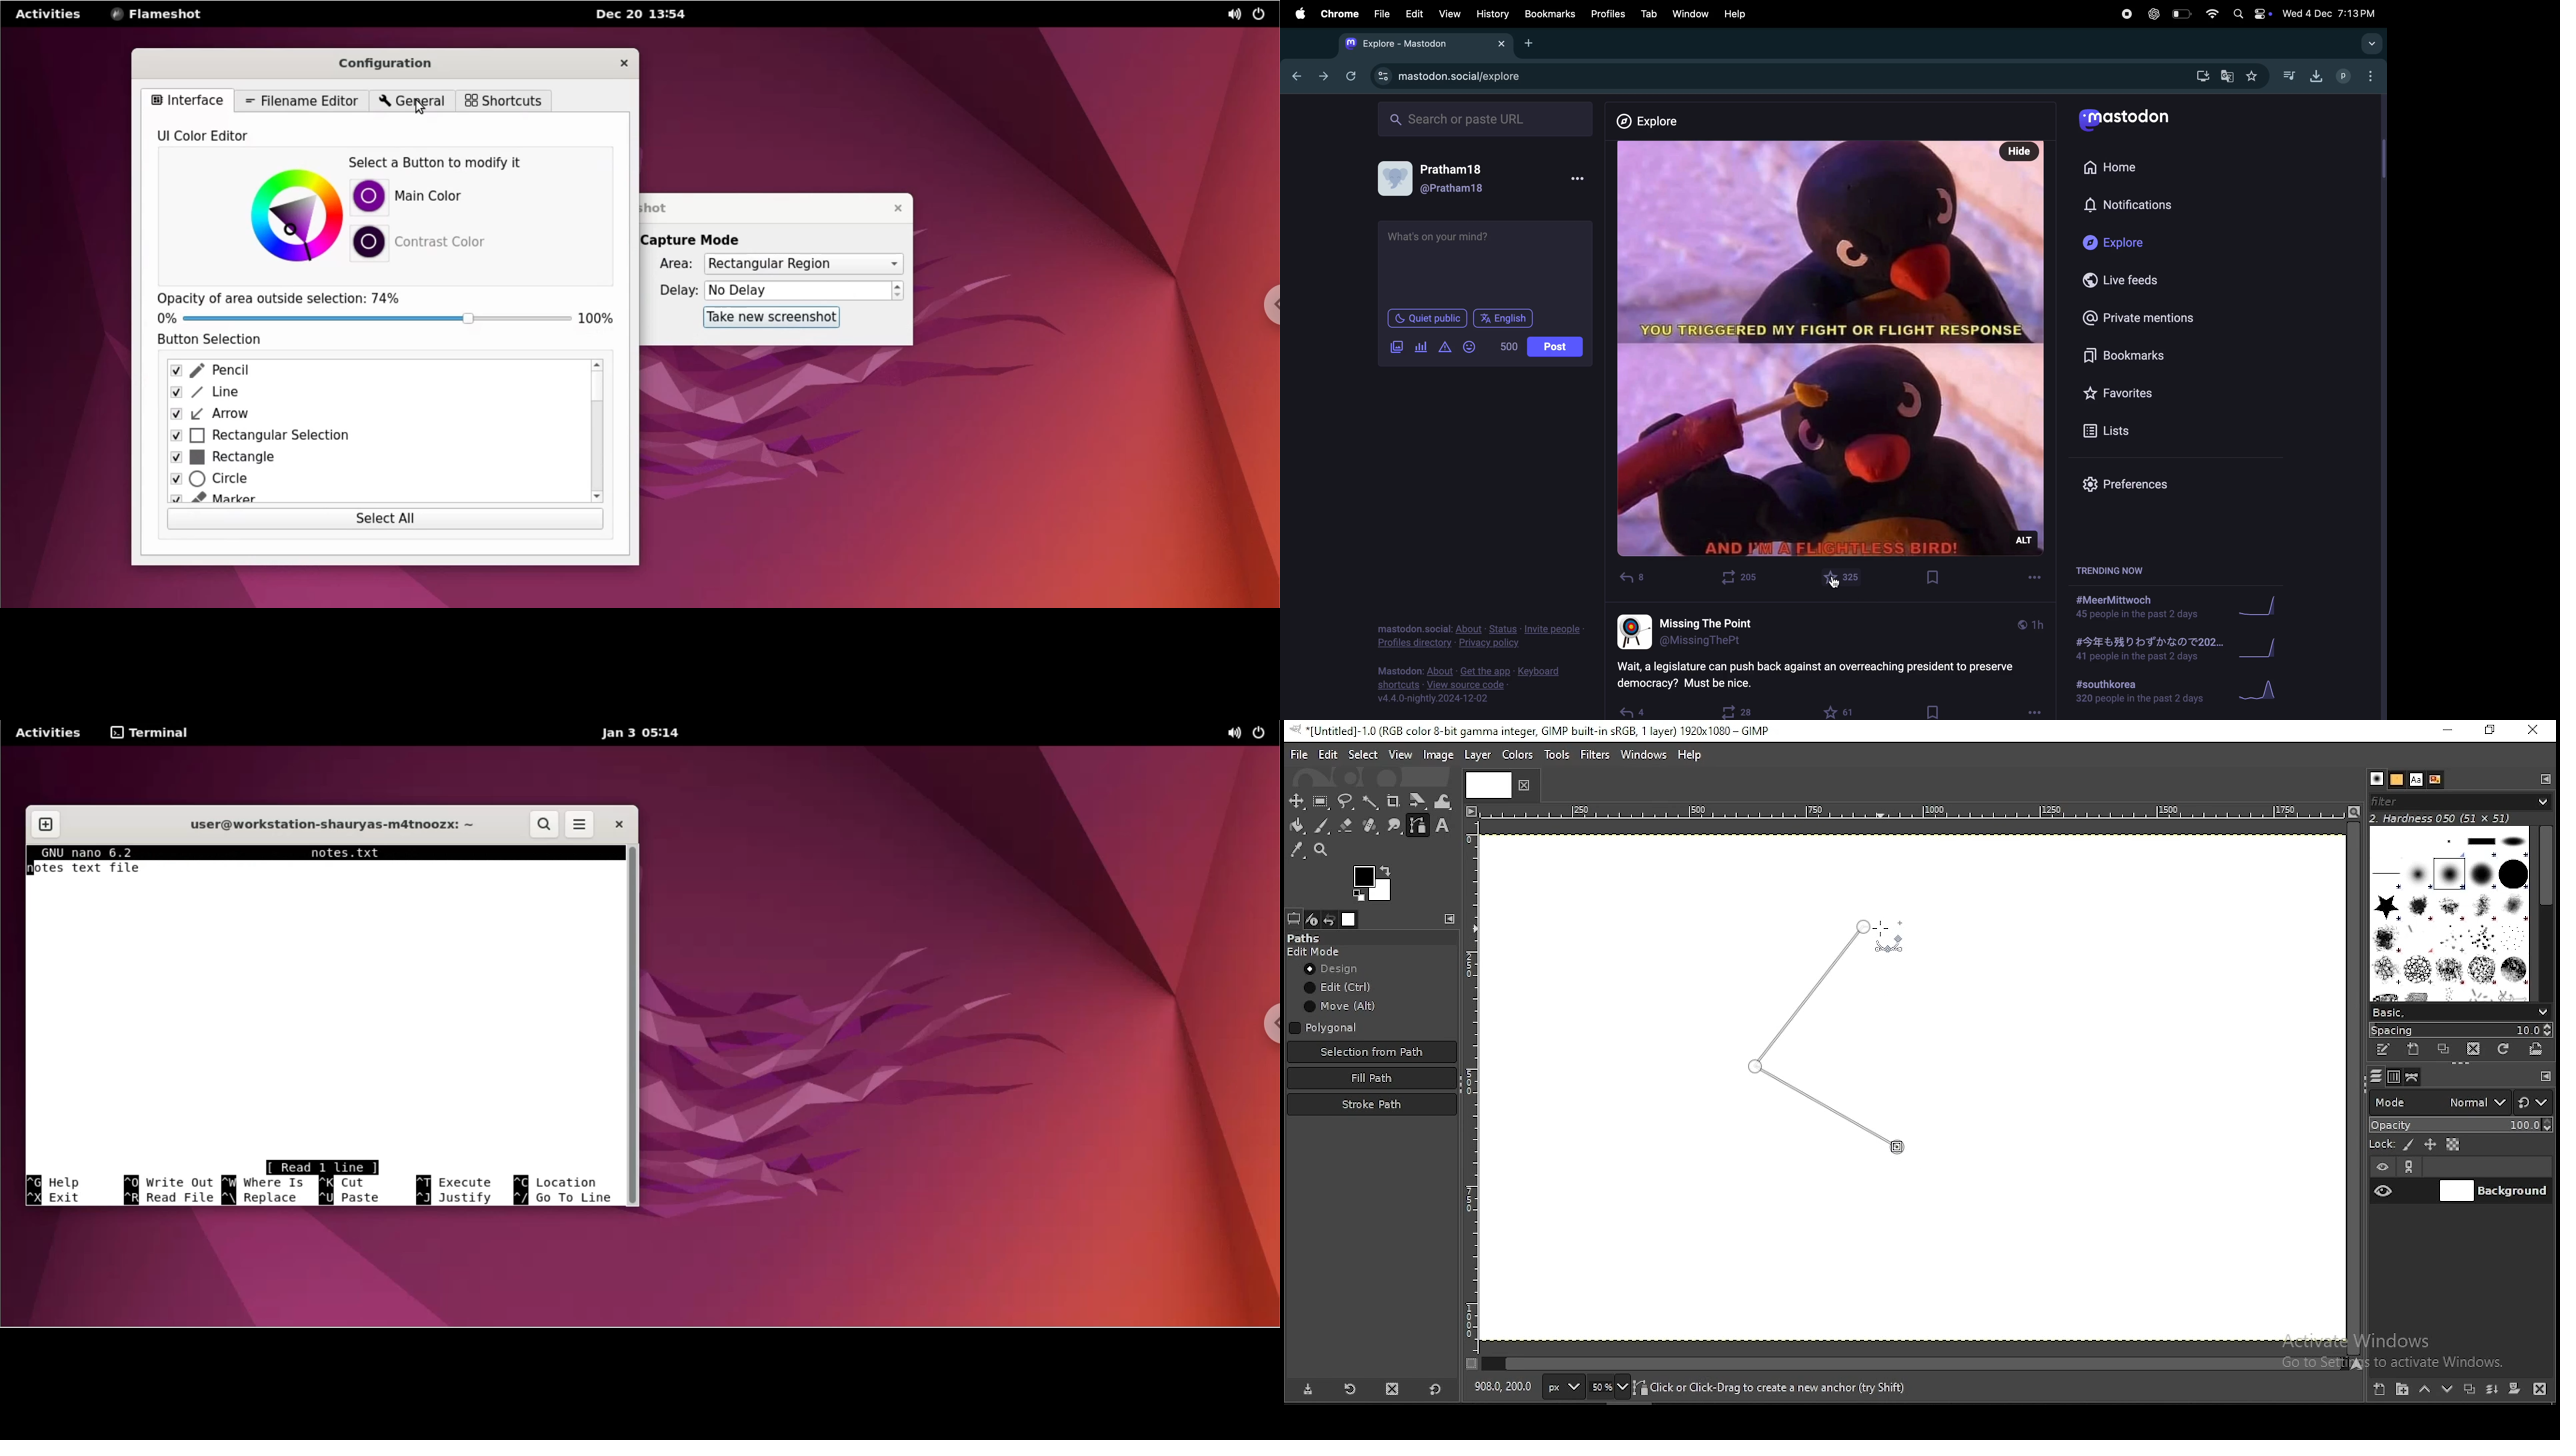  What do you see at coordinates (1491, 785) in the screenshot?
I see `tab` at bounding box center [1491, 785].